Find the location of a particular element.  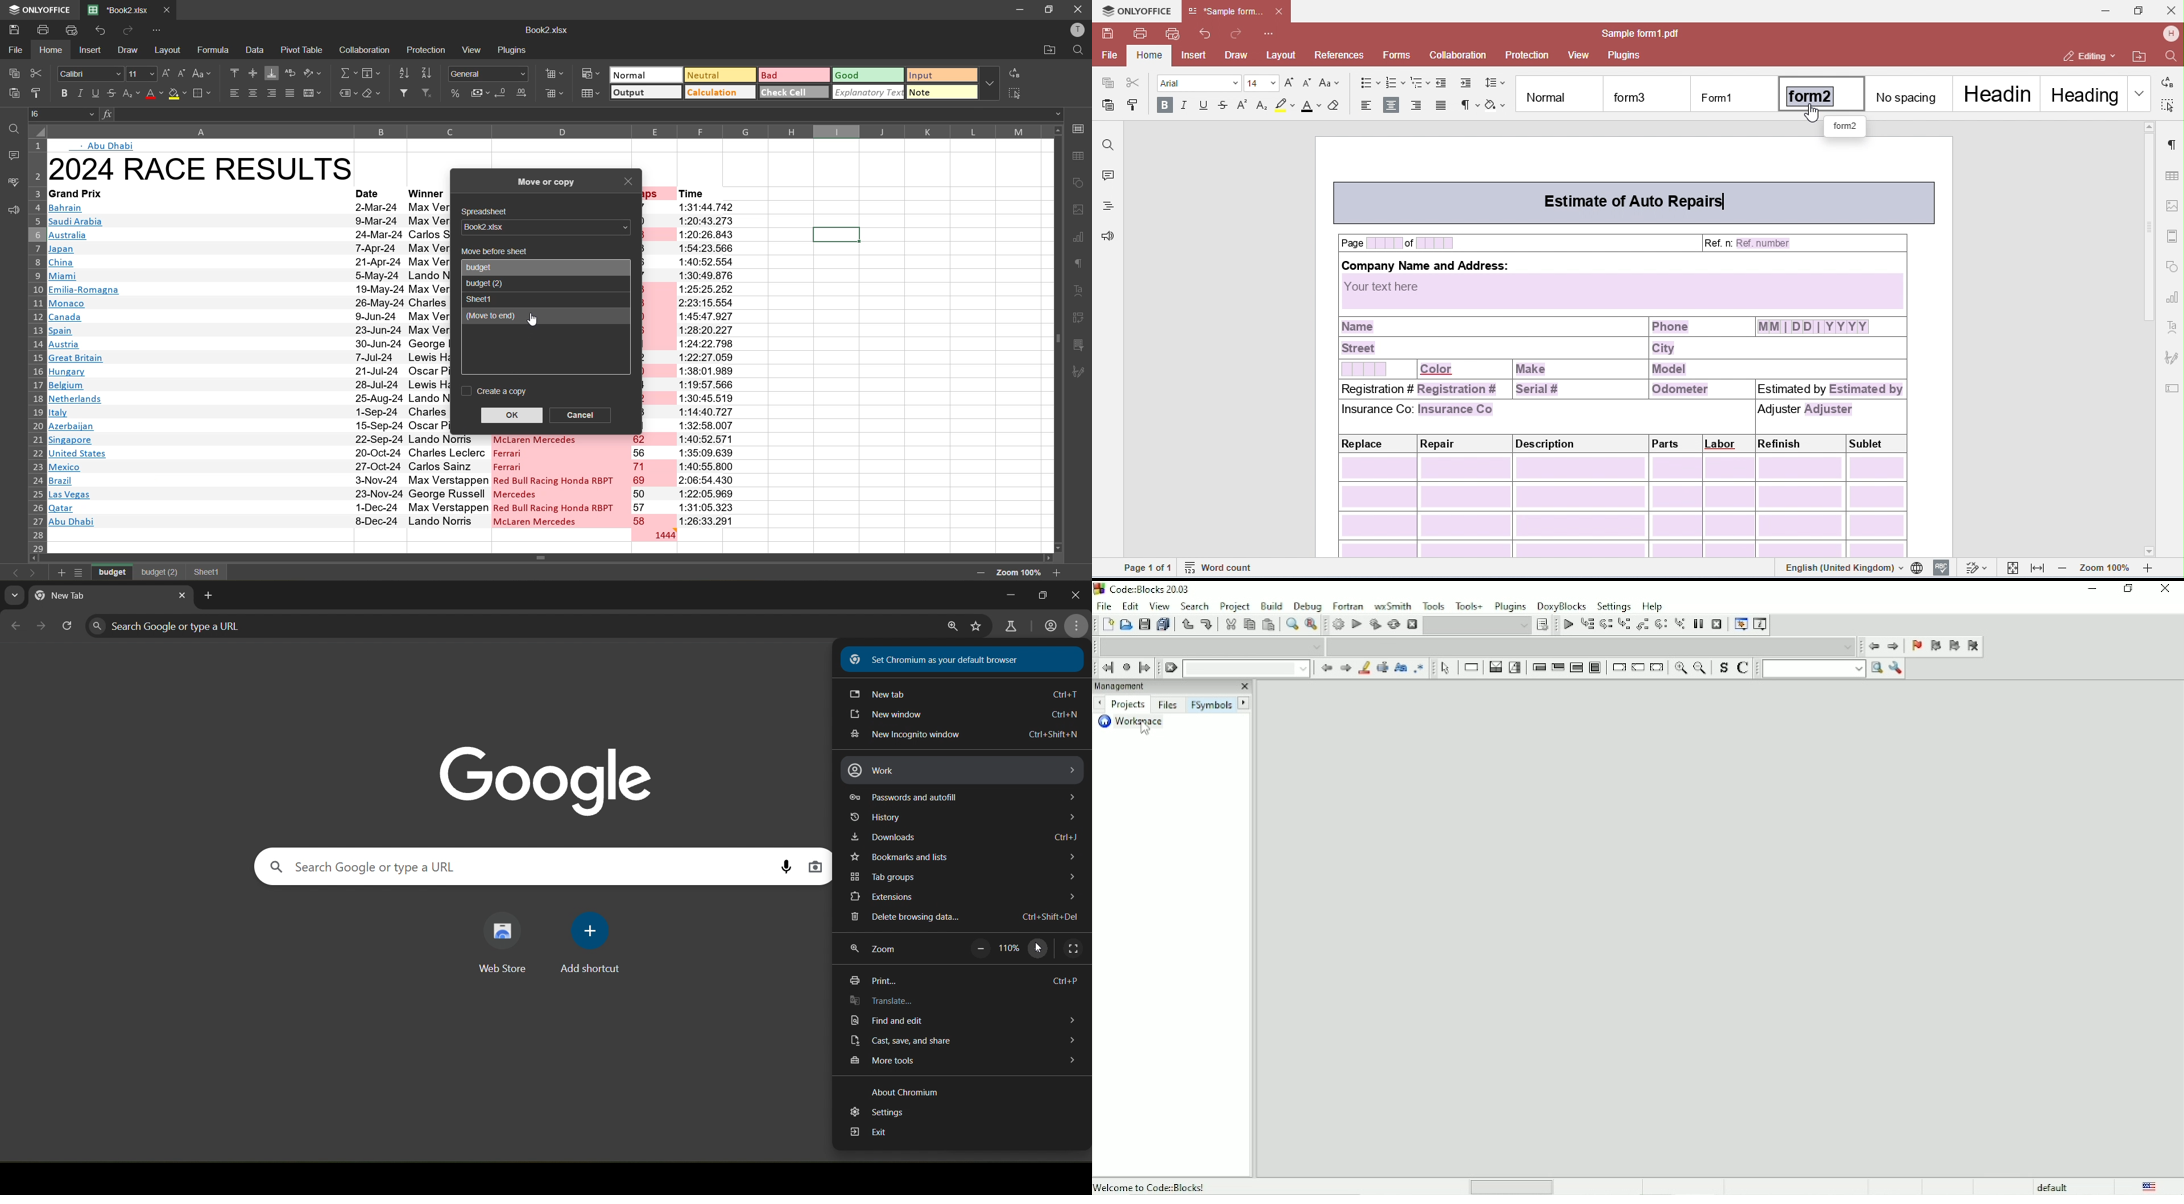

spell check is located at coordinates (13, 181).